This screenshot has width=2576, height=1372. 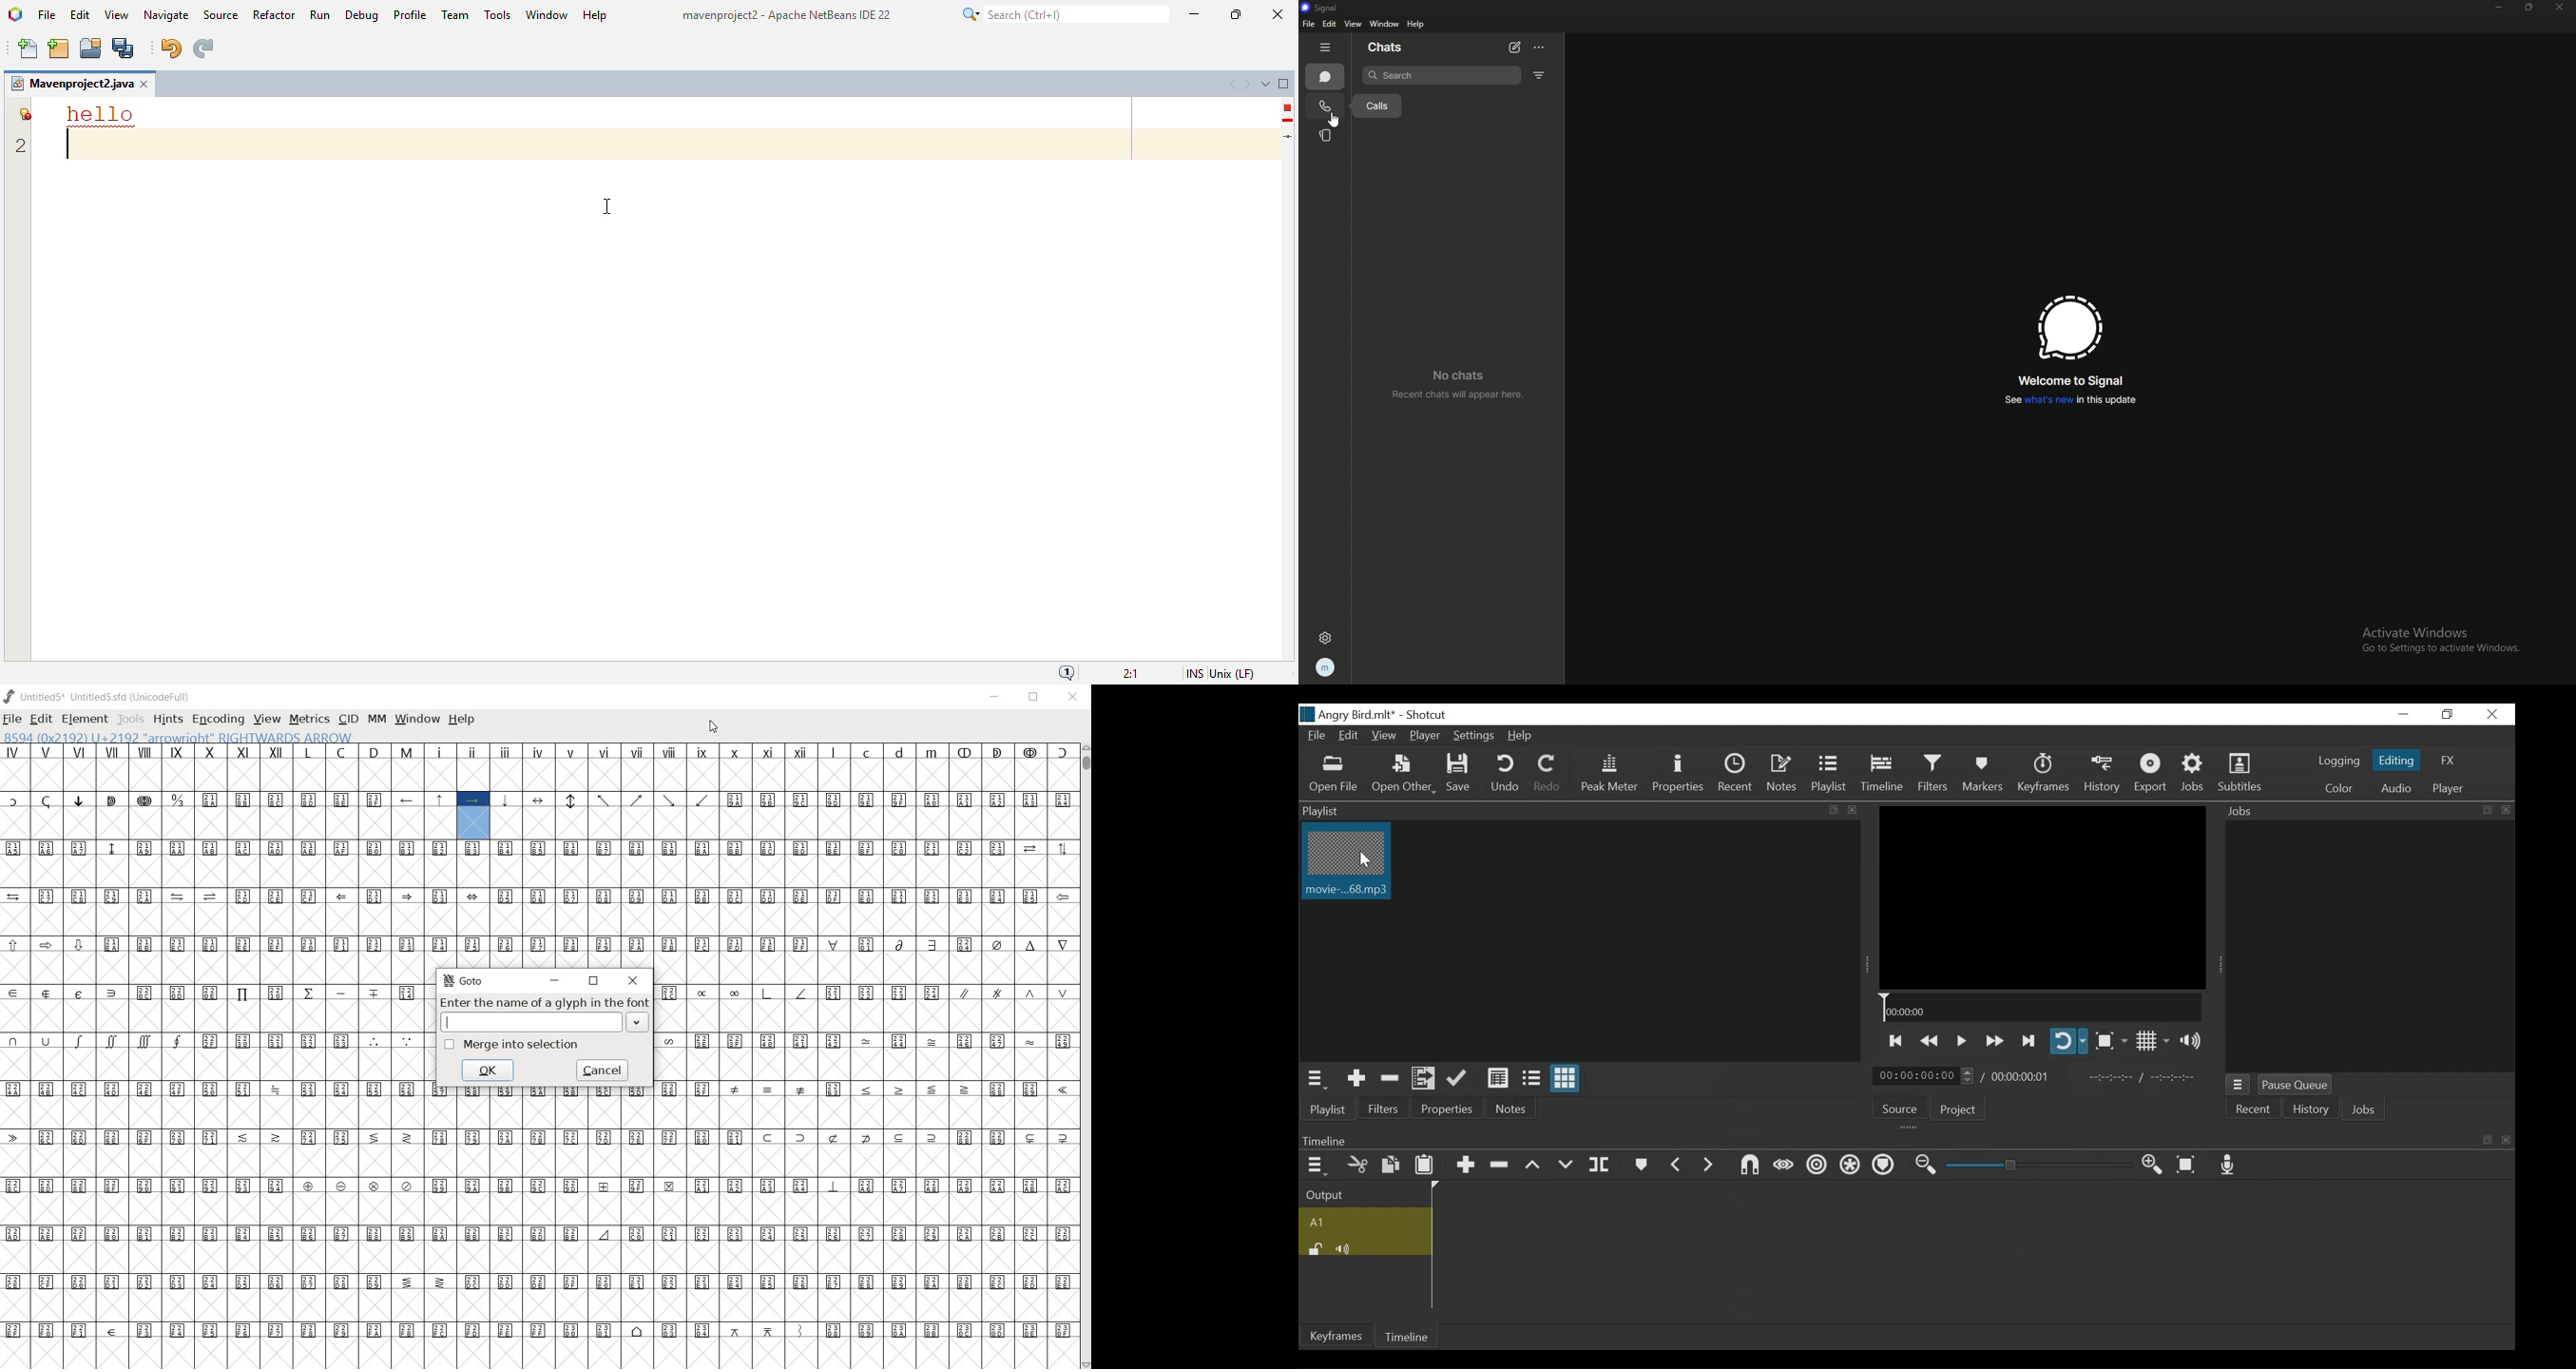 I want to click on Remove Cut, so click(x=1390, y=1079).